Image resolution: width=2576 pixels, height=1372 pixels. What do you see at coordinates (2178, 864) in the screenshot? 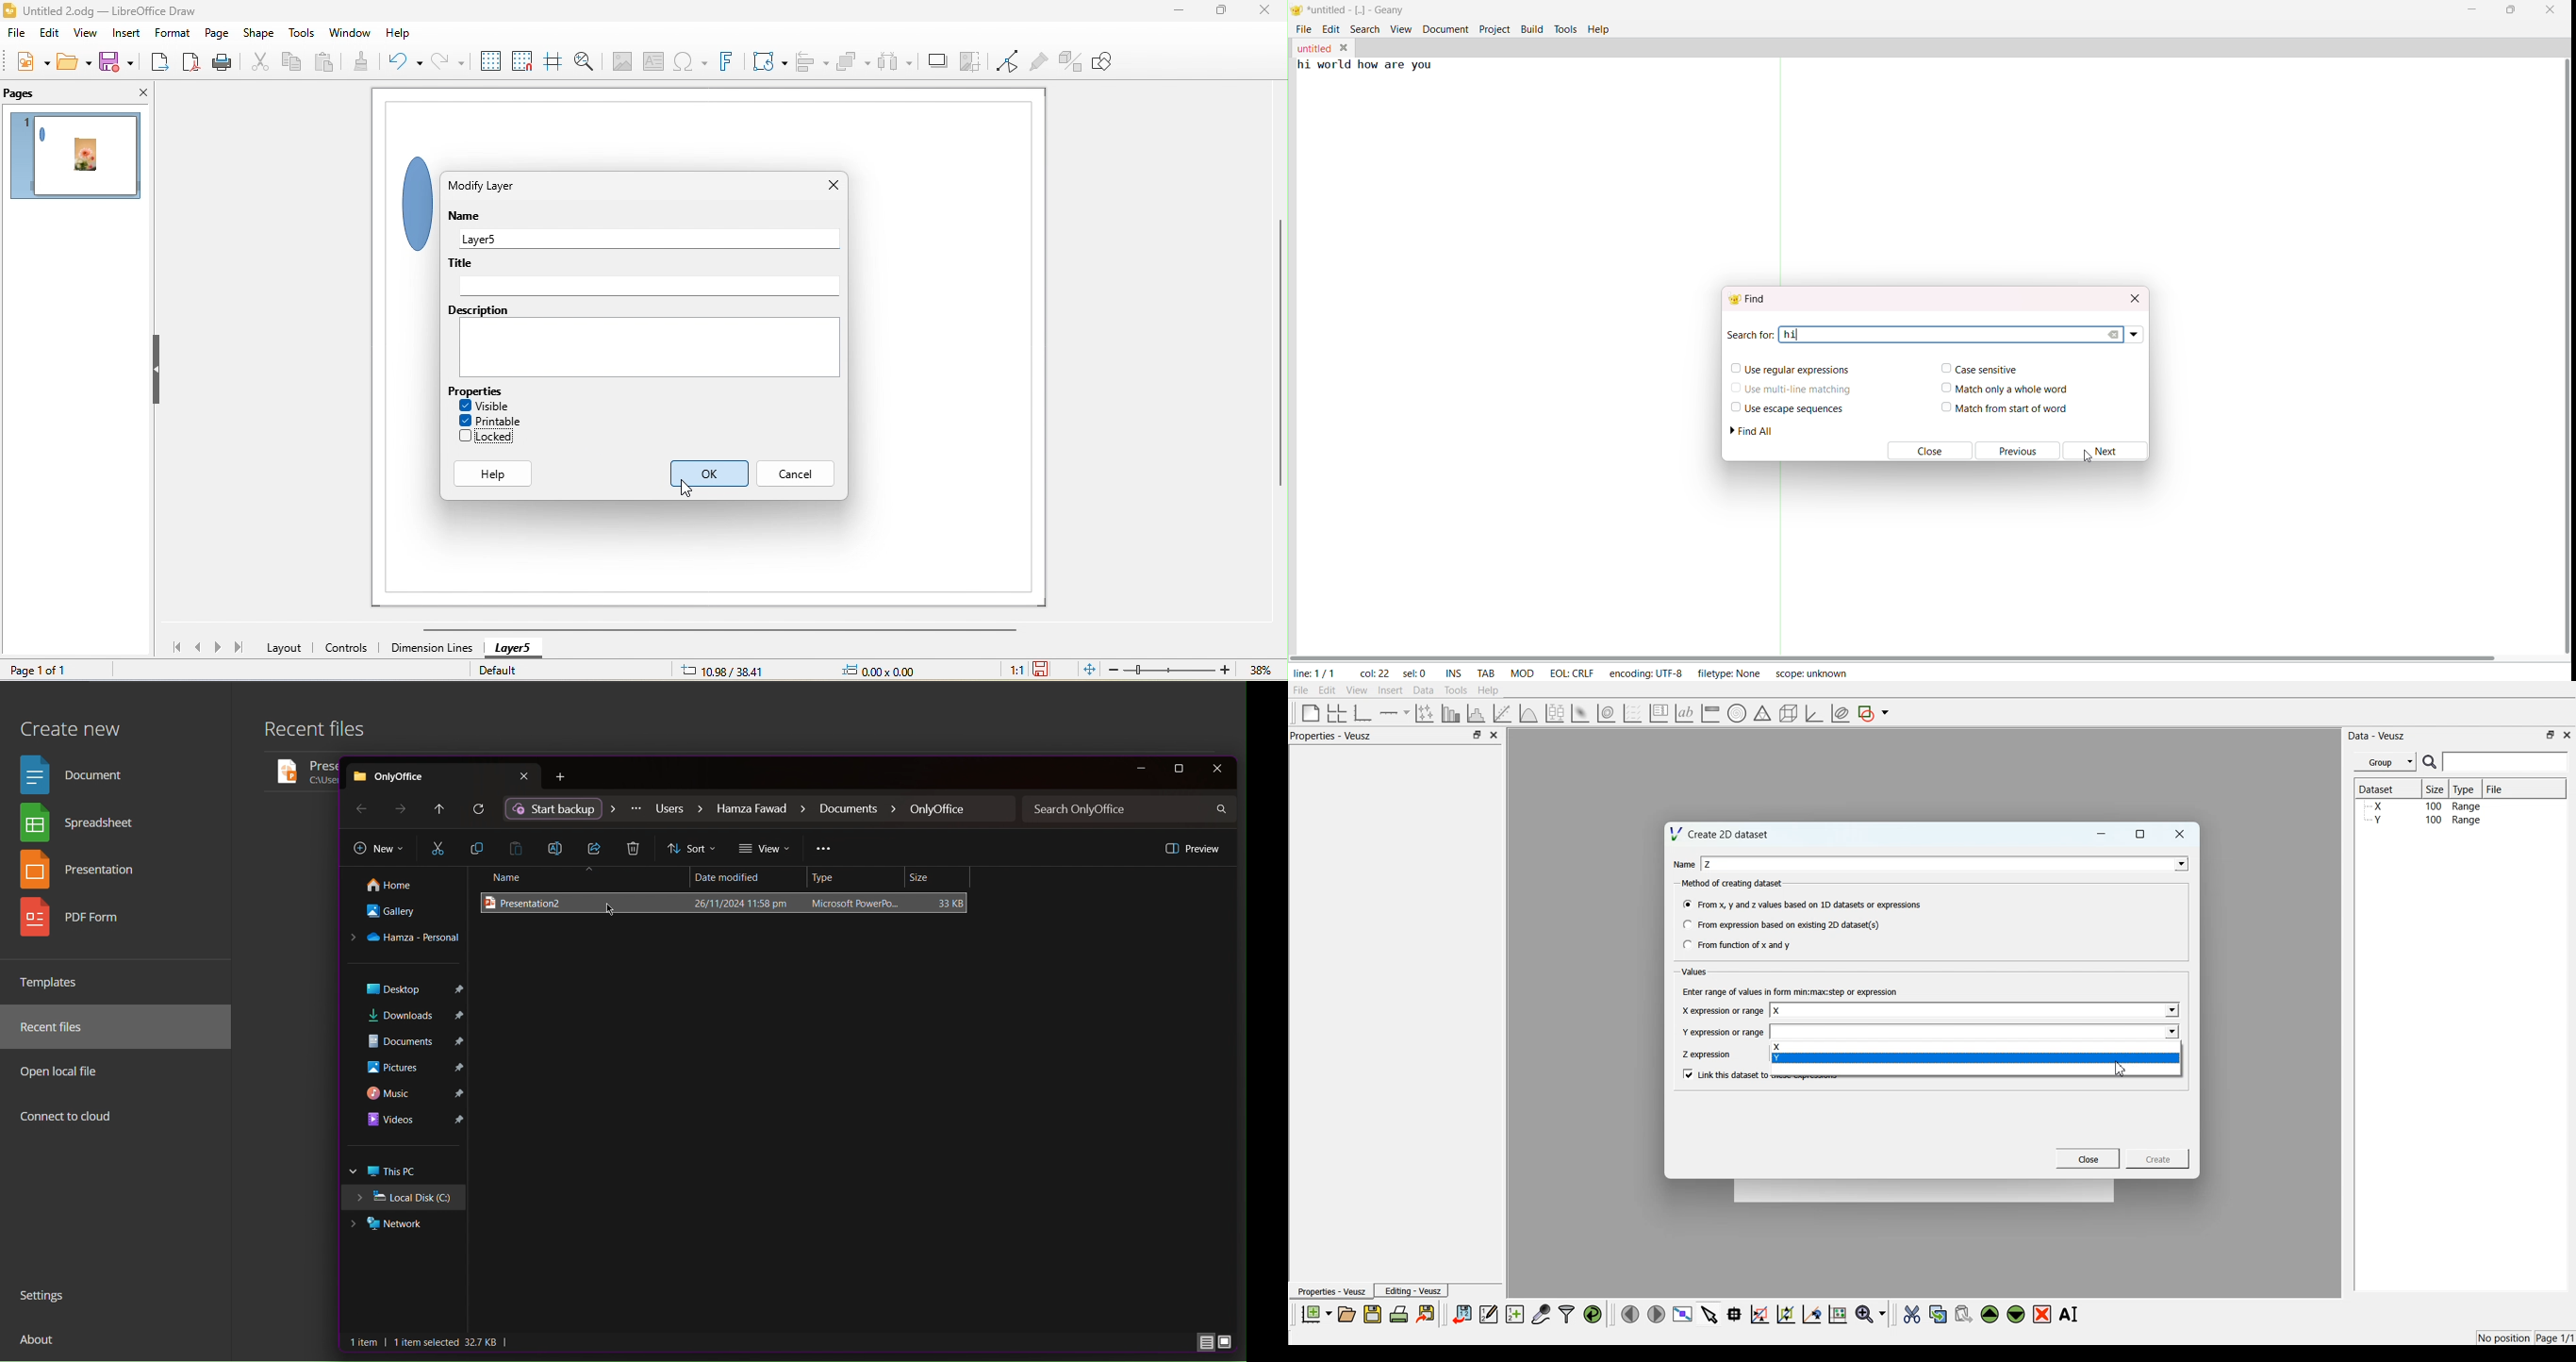
I see `Drop down` at bounding box center [2178, 864].